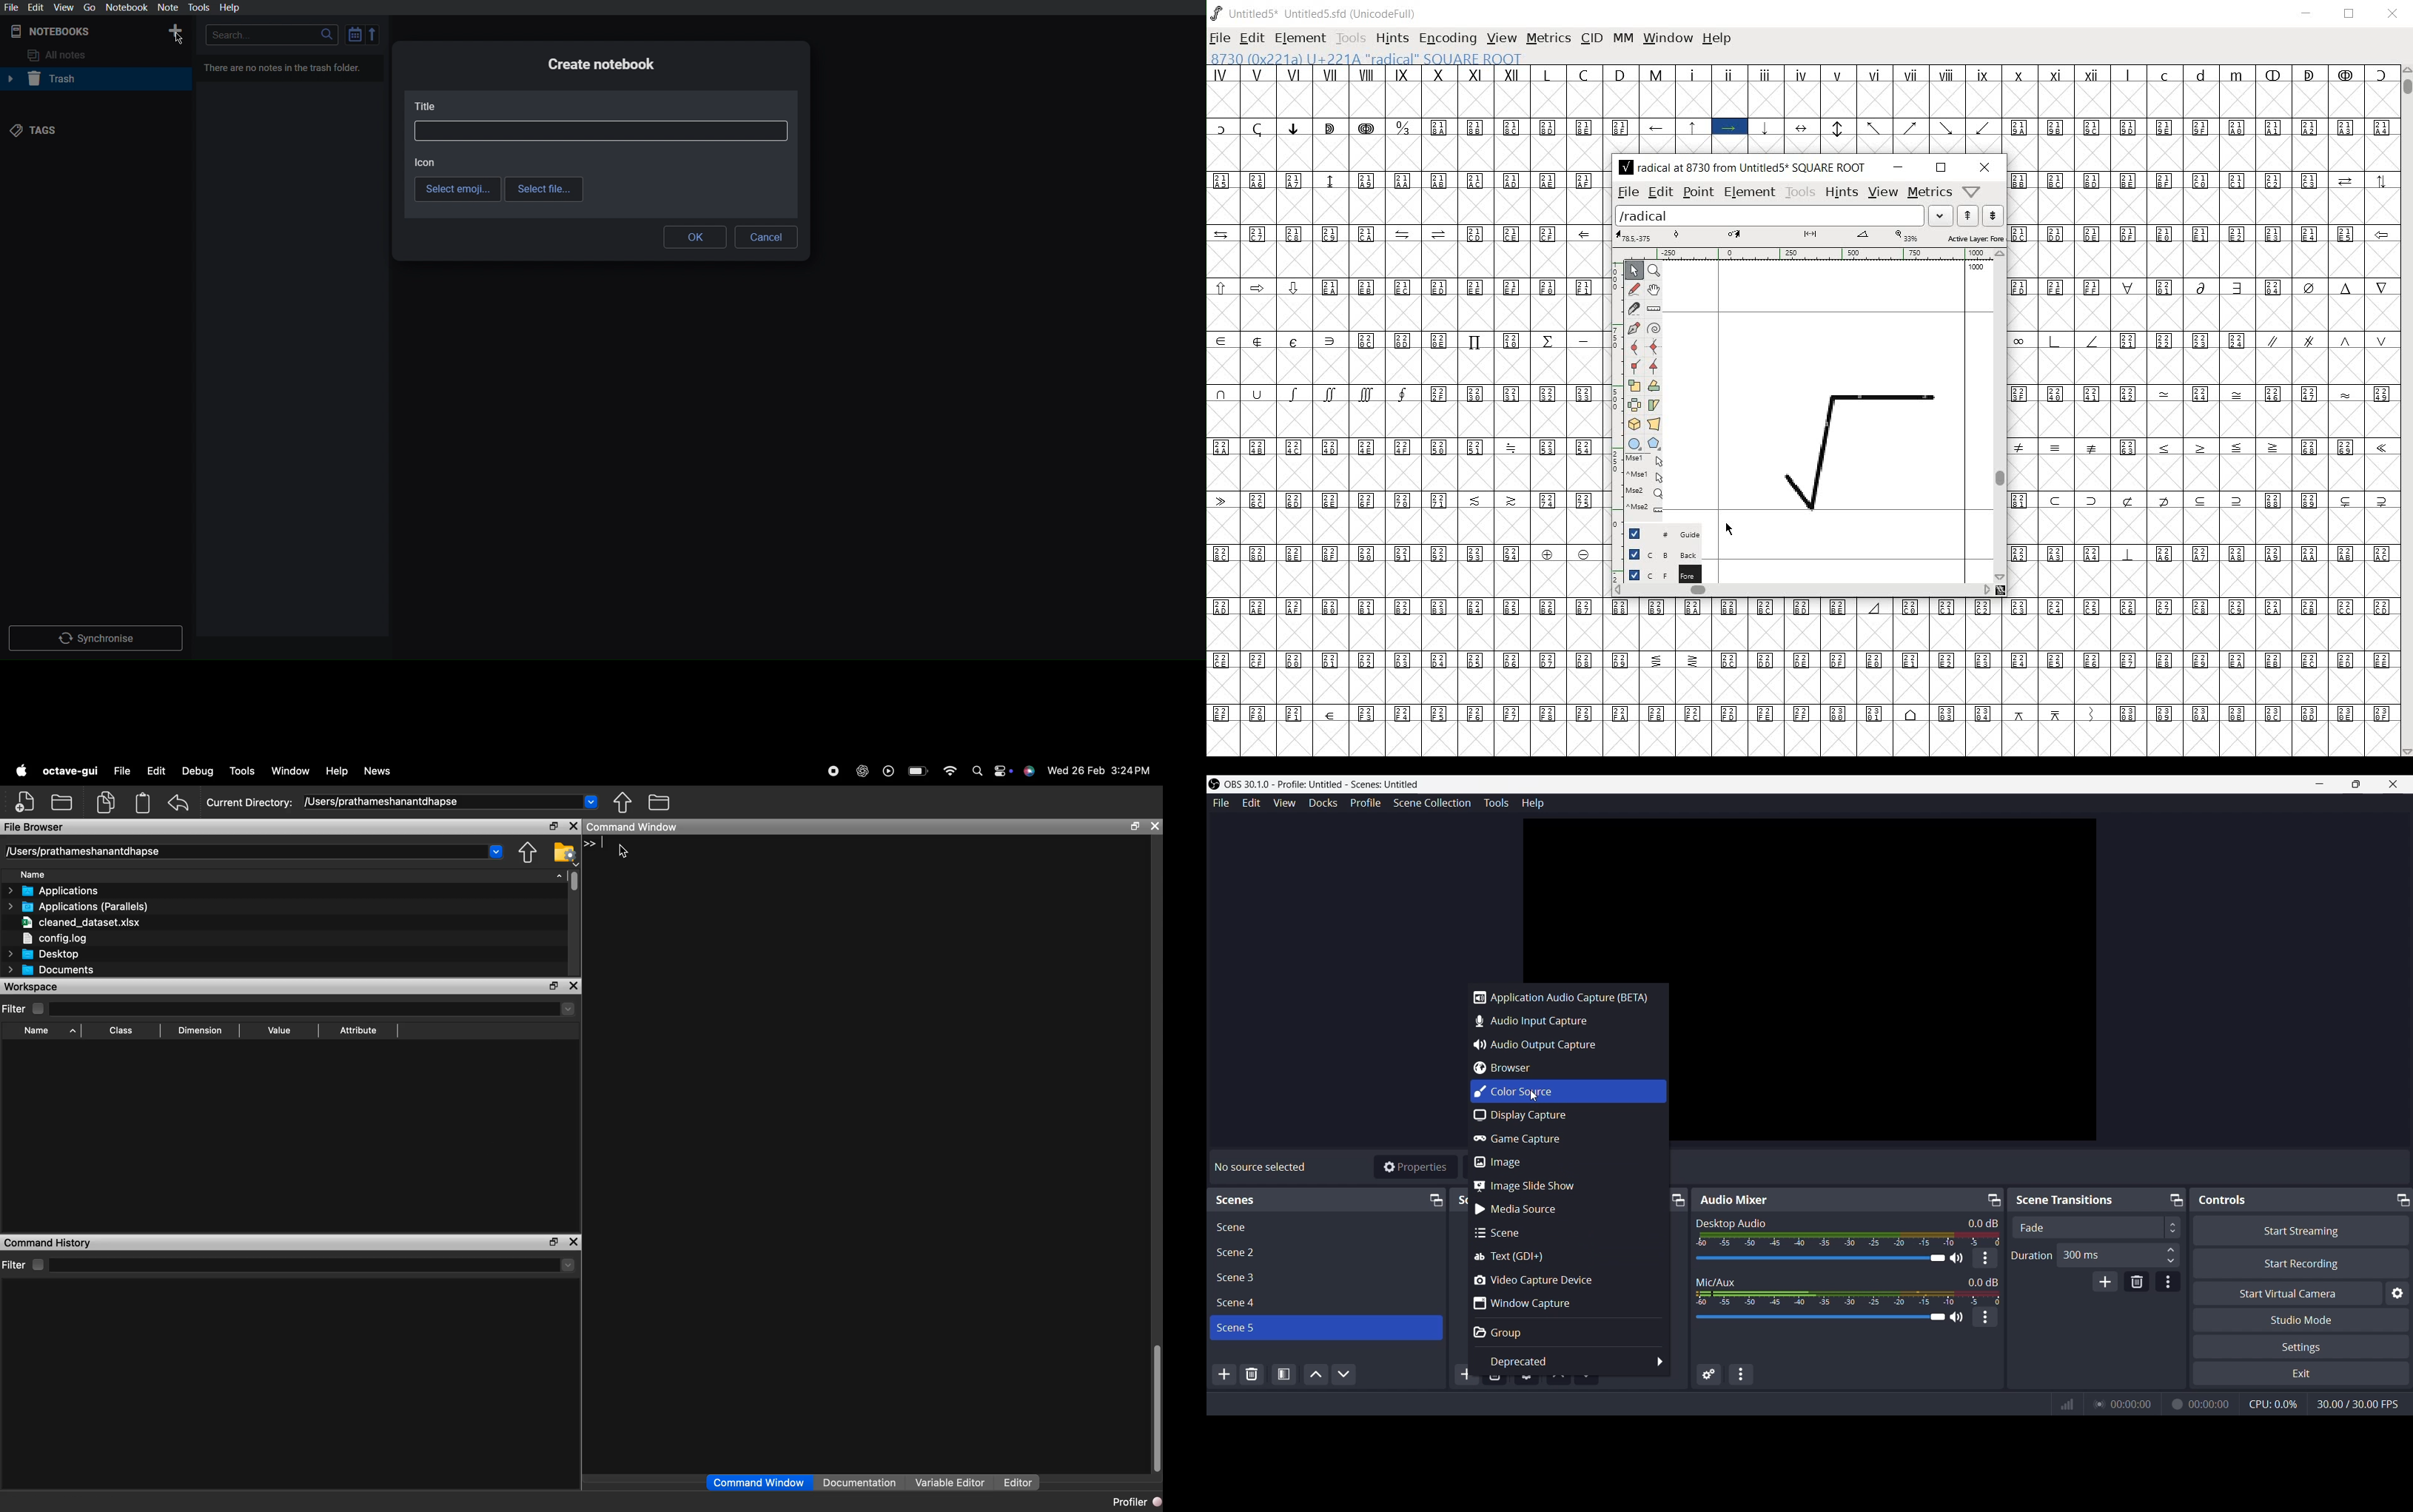 The height and width of the screenshot is (1512, 2436). Describe the element at coordinates (766, 237) in the screenshot. I see `Cancel` at that location.